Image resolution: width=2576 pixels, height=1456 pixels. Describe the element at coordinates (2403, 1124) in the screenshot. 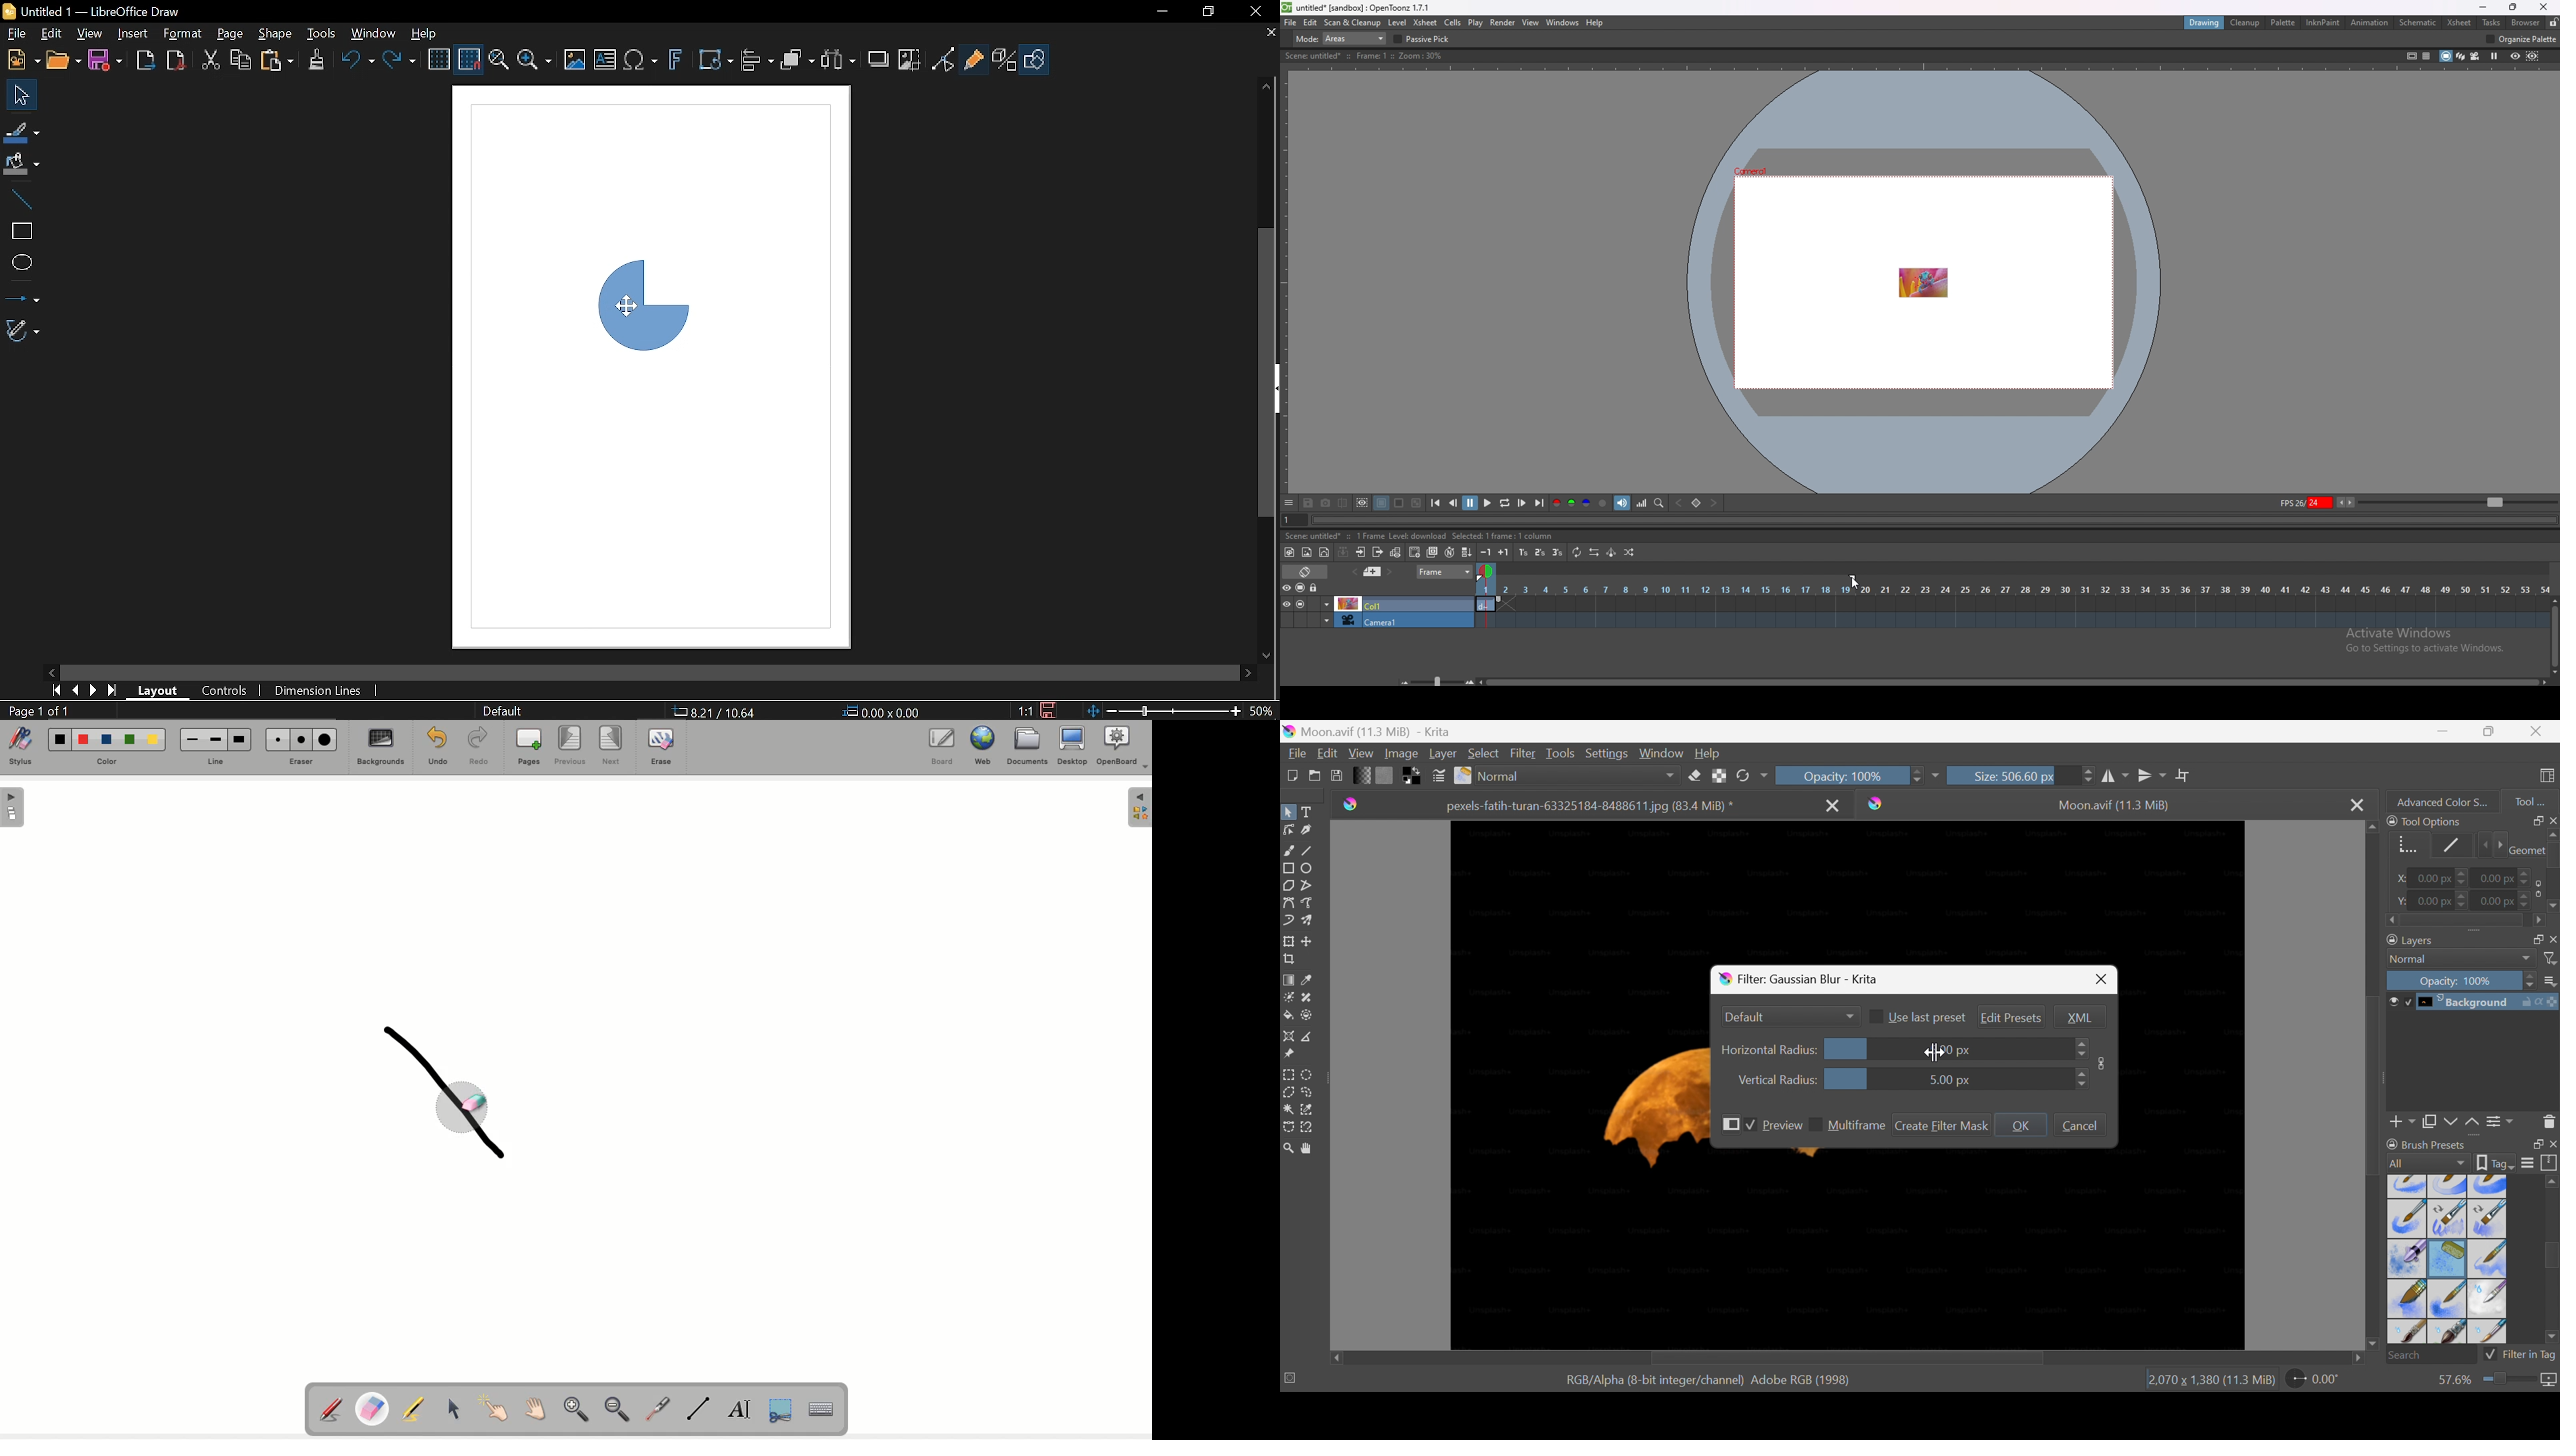

I see `Add layer` at that location.